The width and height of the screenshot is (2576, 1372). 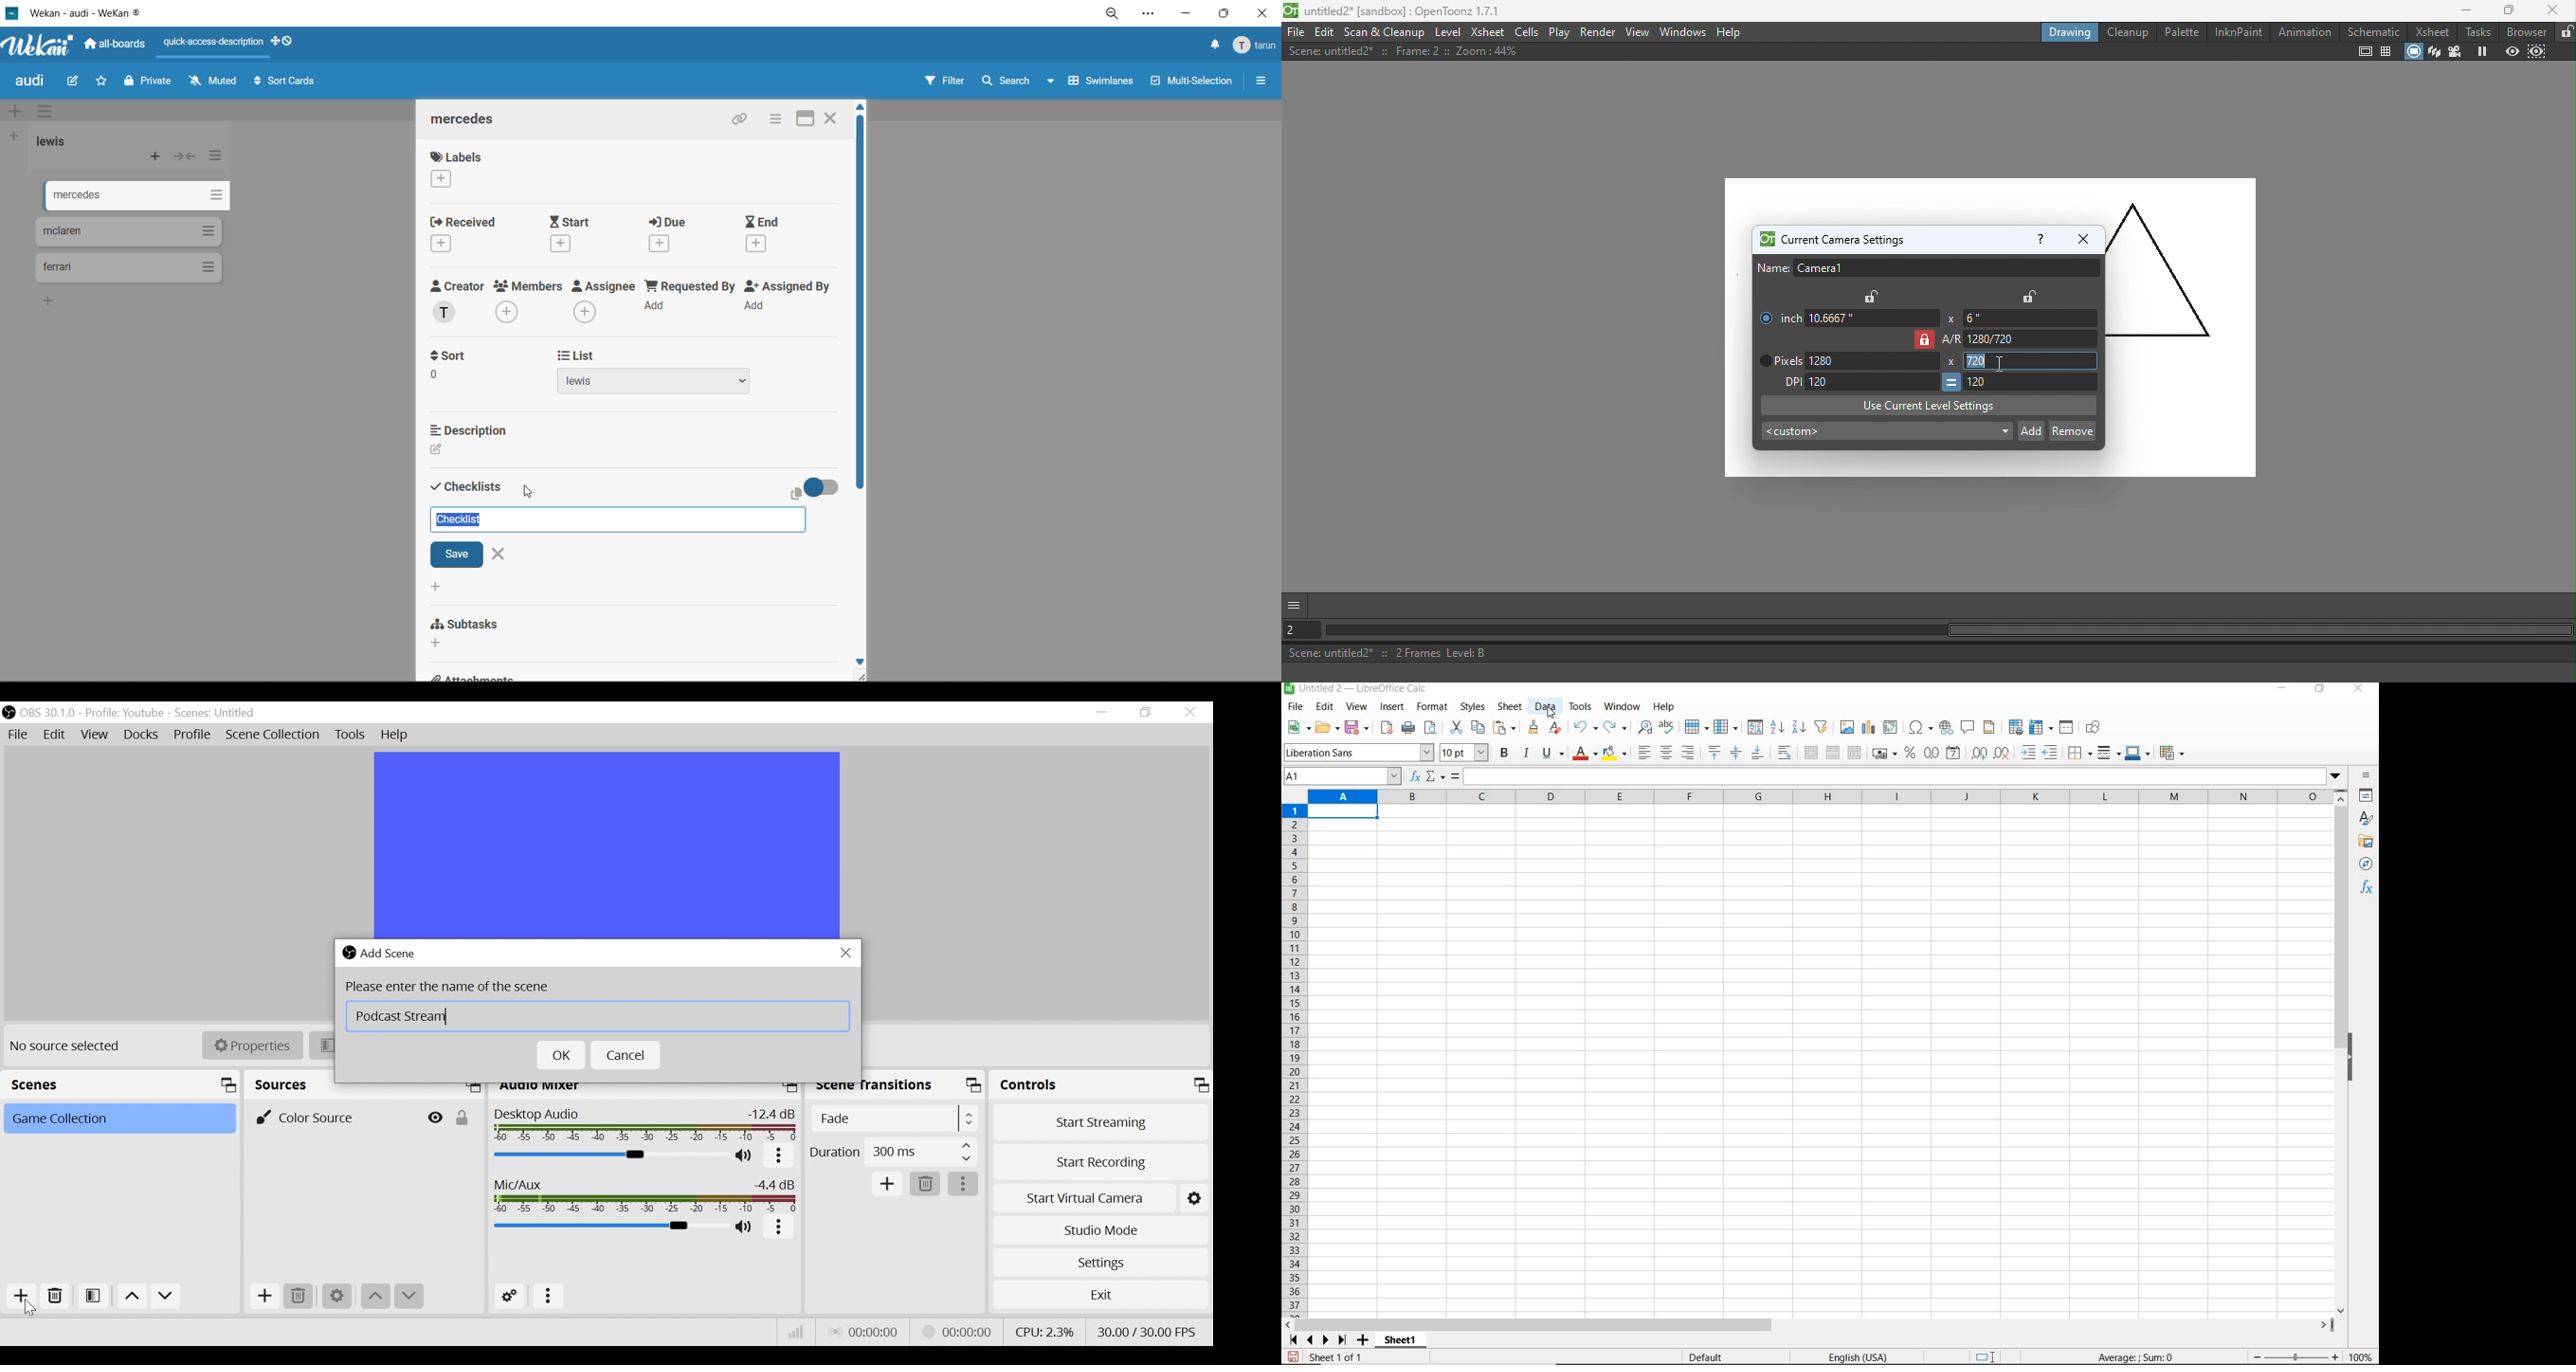 What do you see at coordinates (1221, 17) in the screenshot?
I see `maximize` at bounding box center [1221, 17].